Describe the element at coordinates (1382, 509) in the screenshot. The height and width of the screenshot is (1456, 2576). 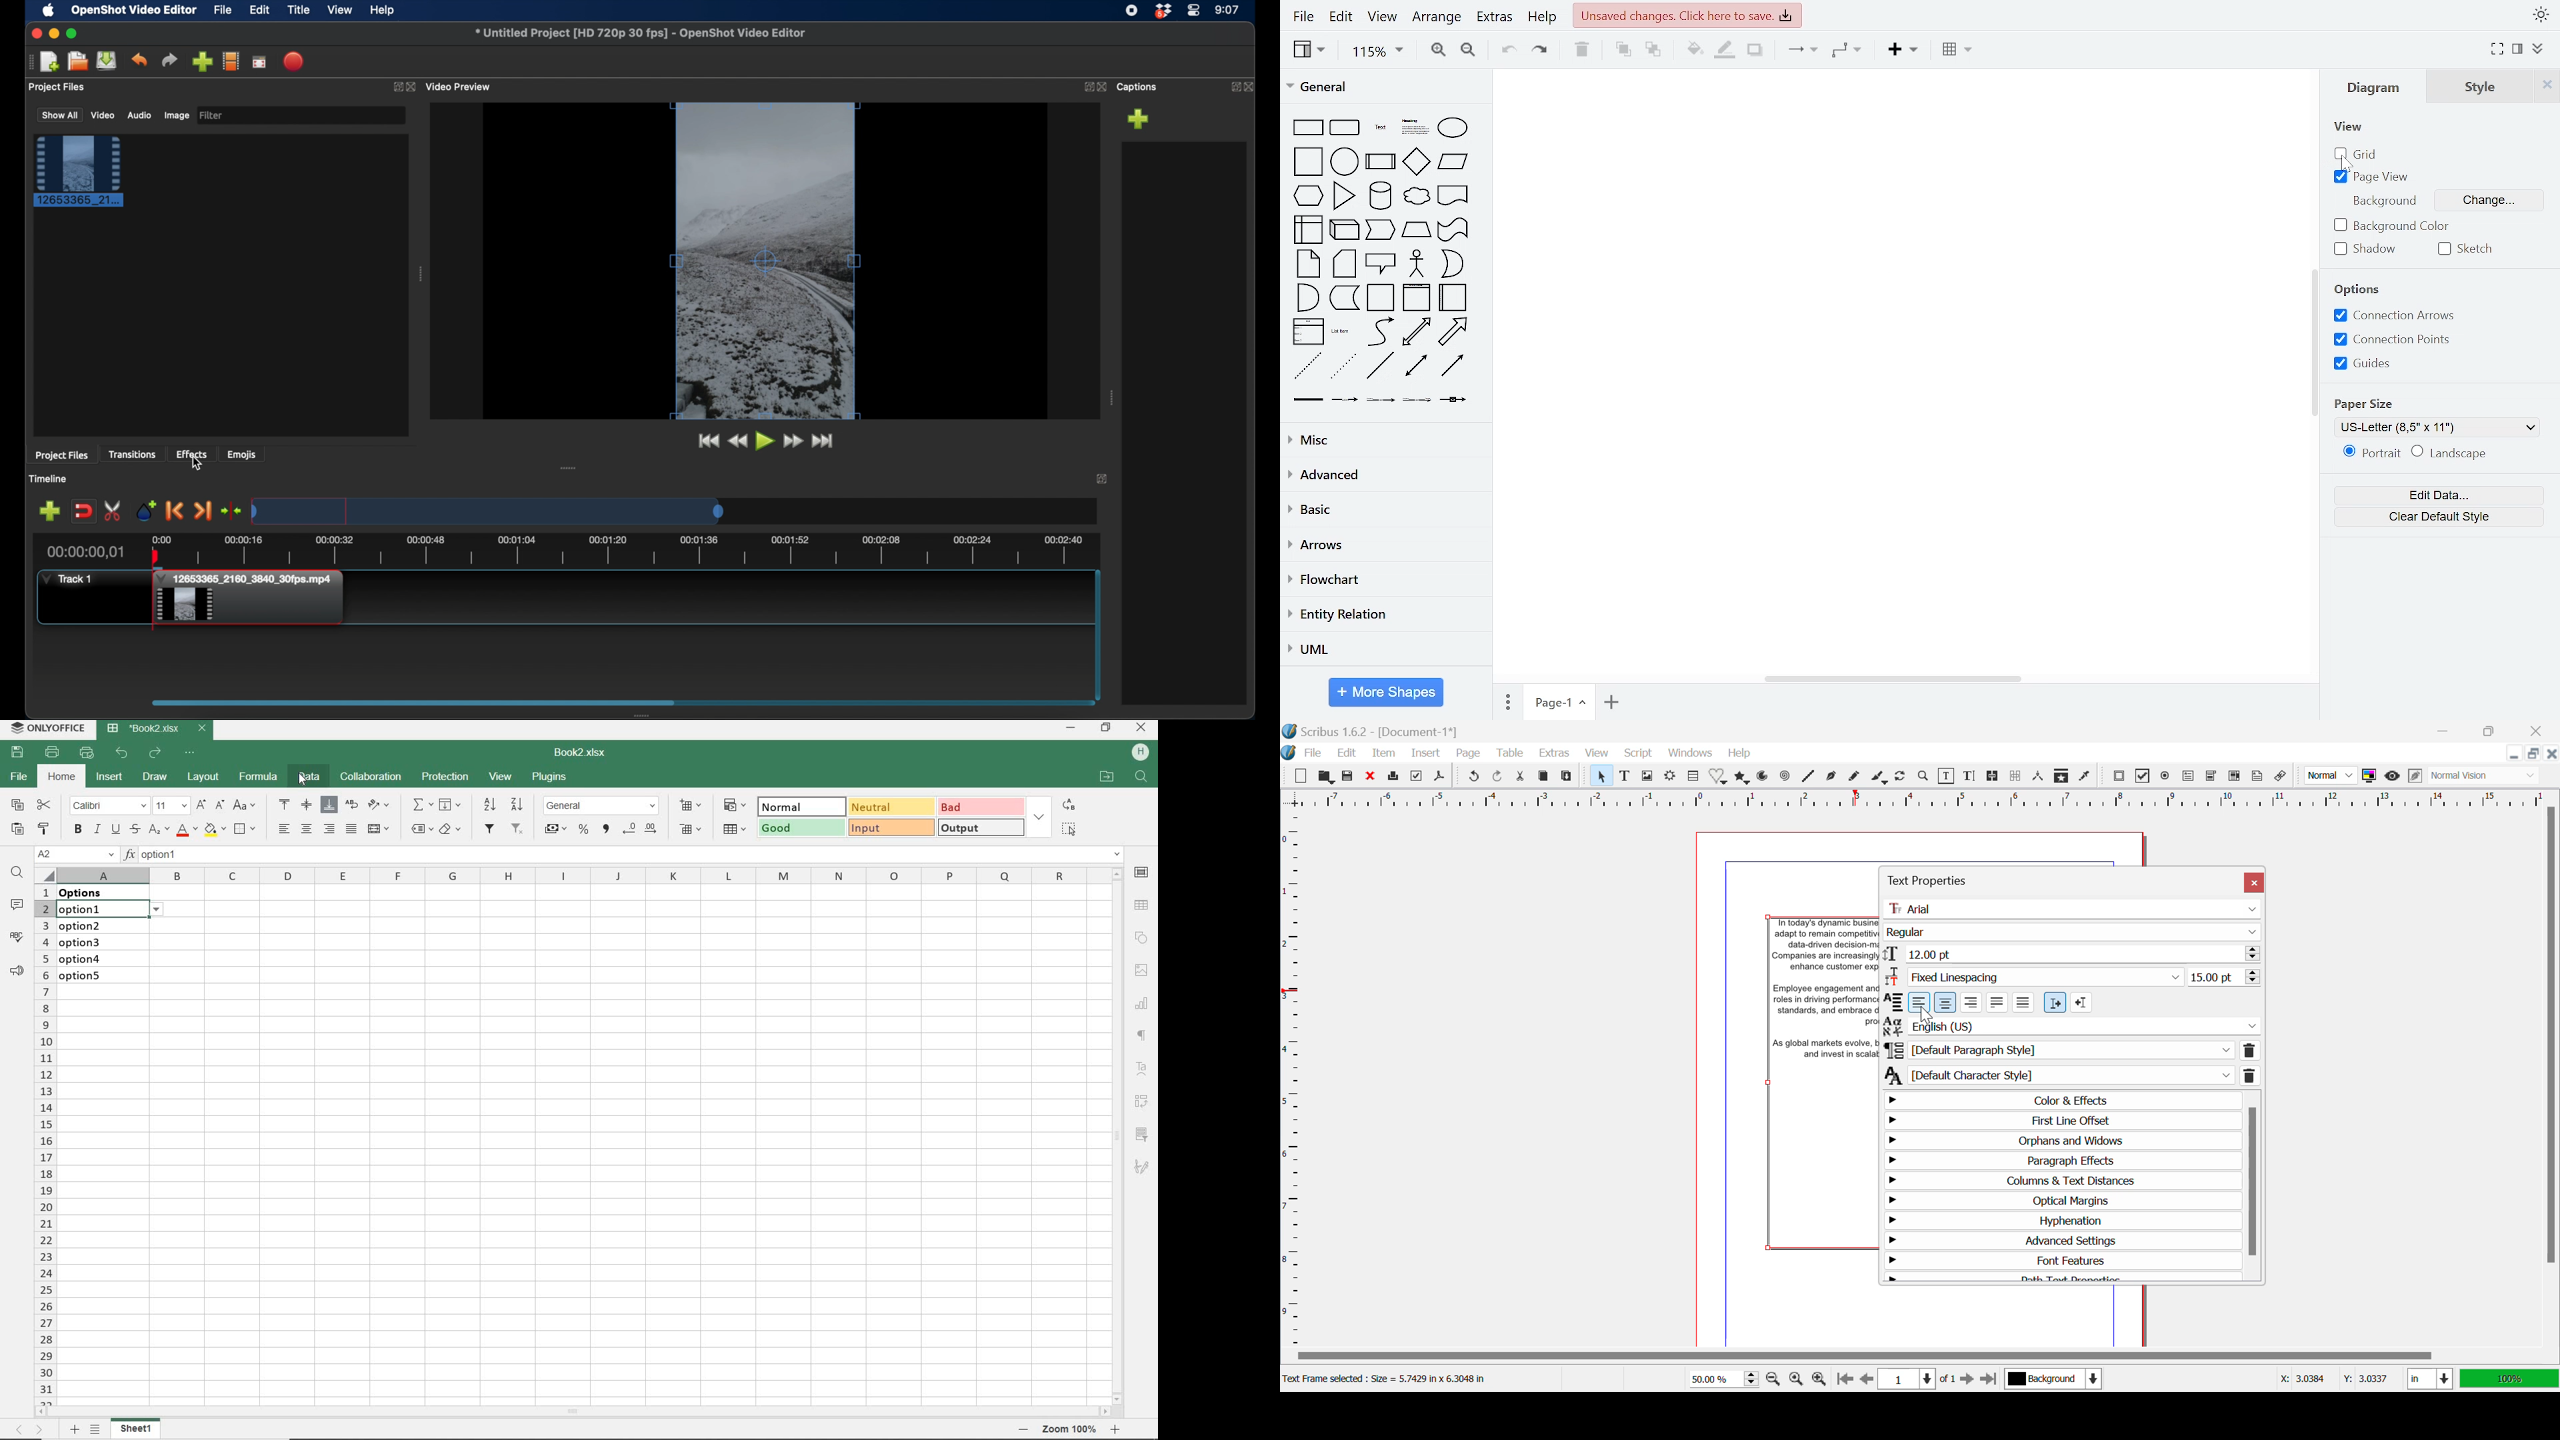
I see `basic` at that location.